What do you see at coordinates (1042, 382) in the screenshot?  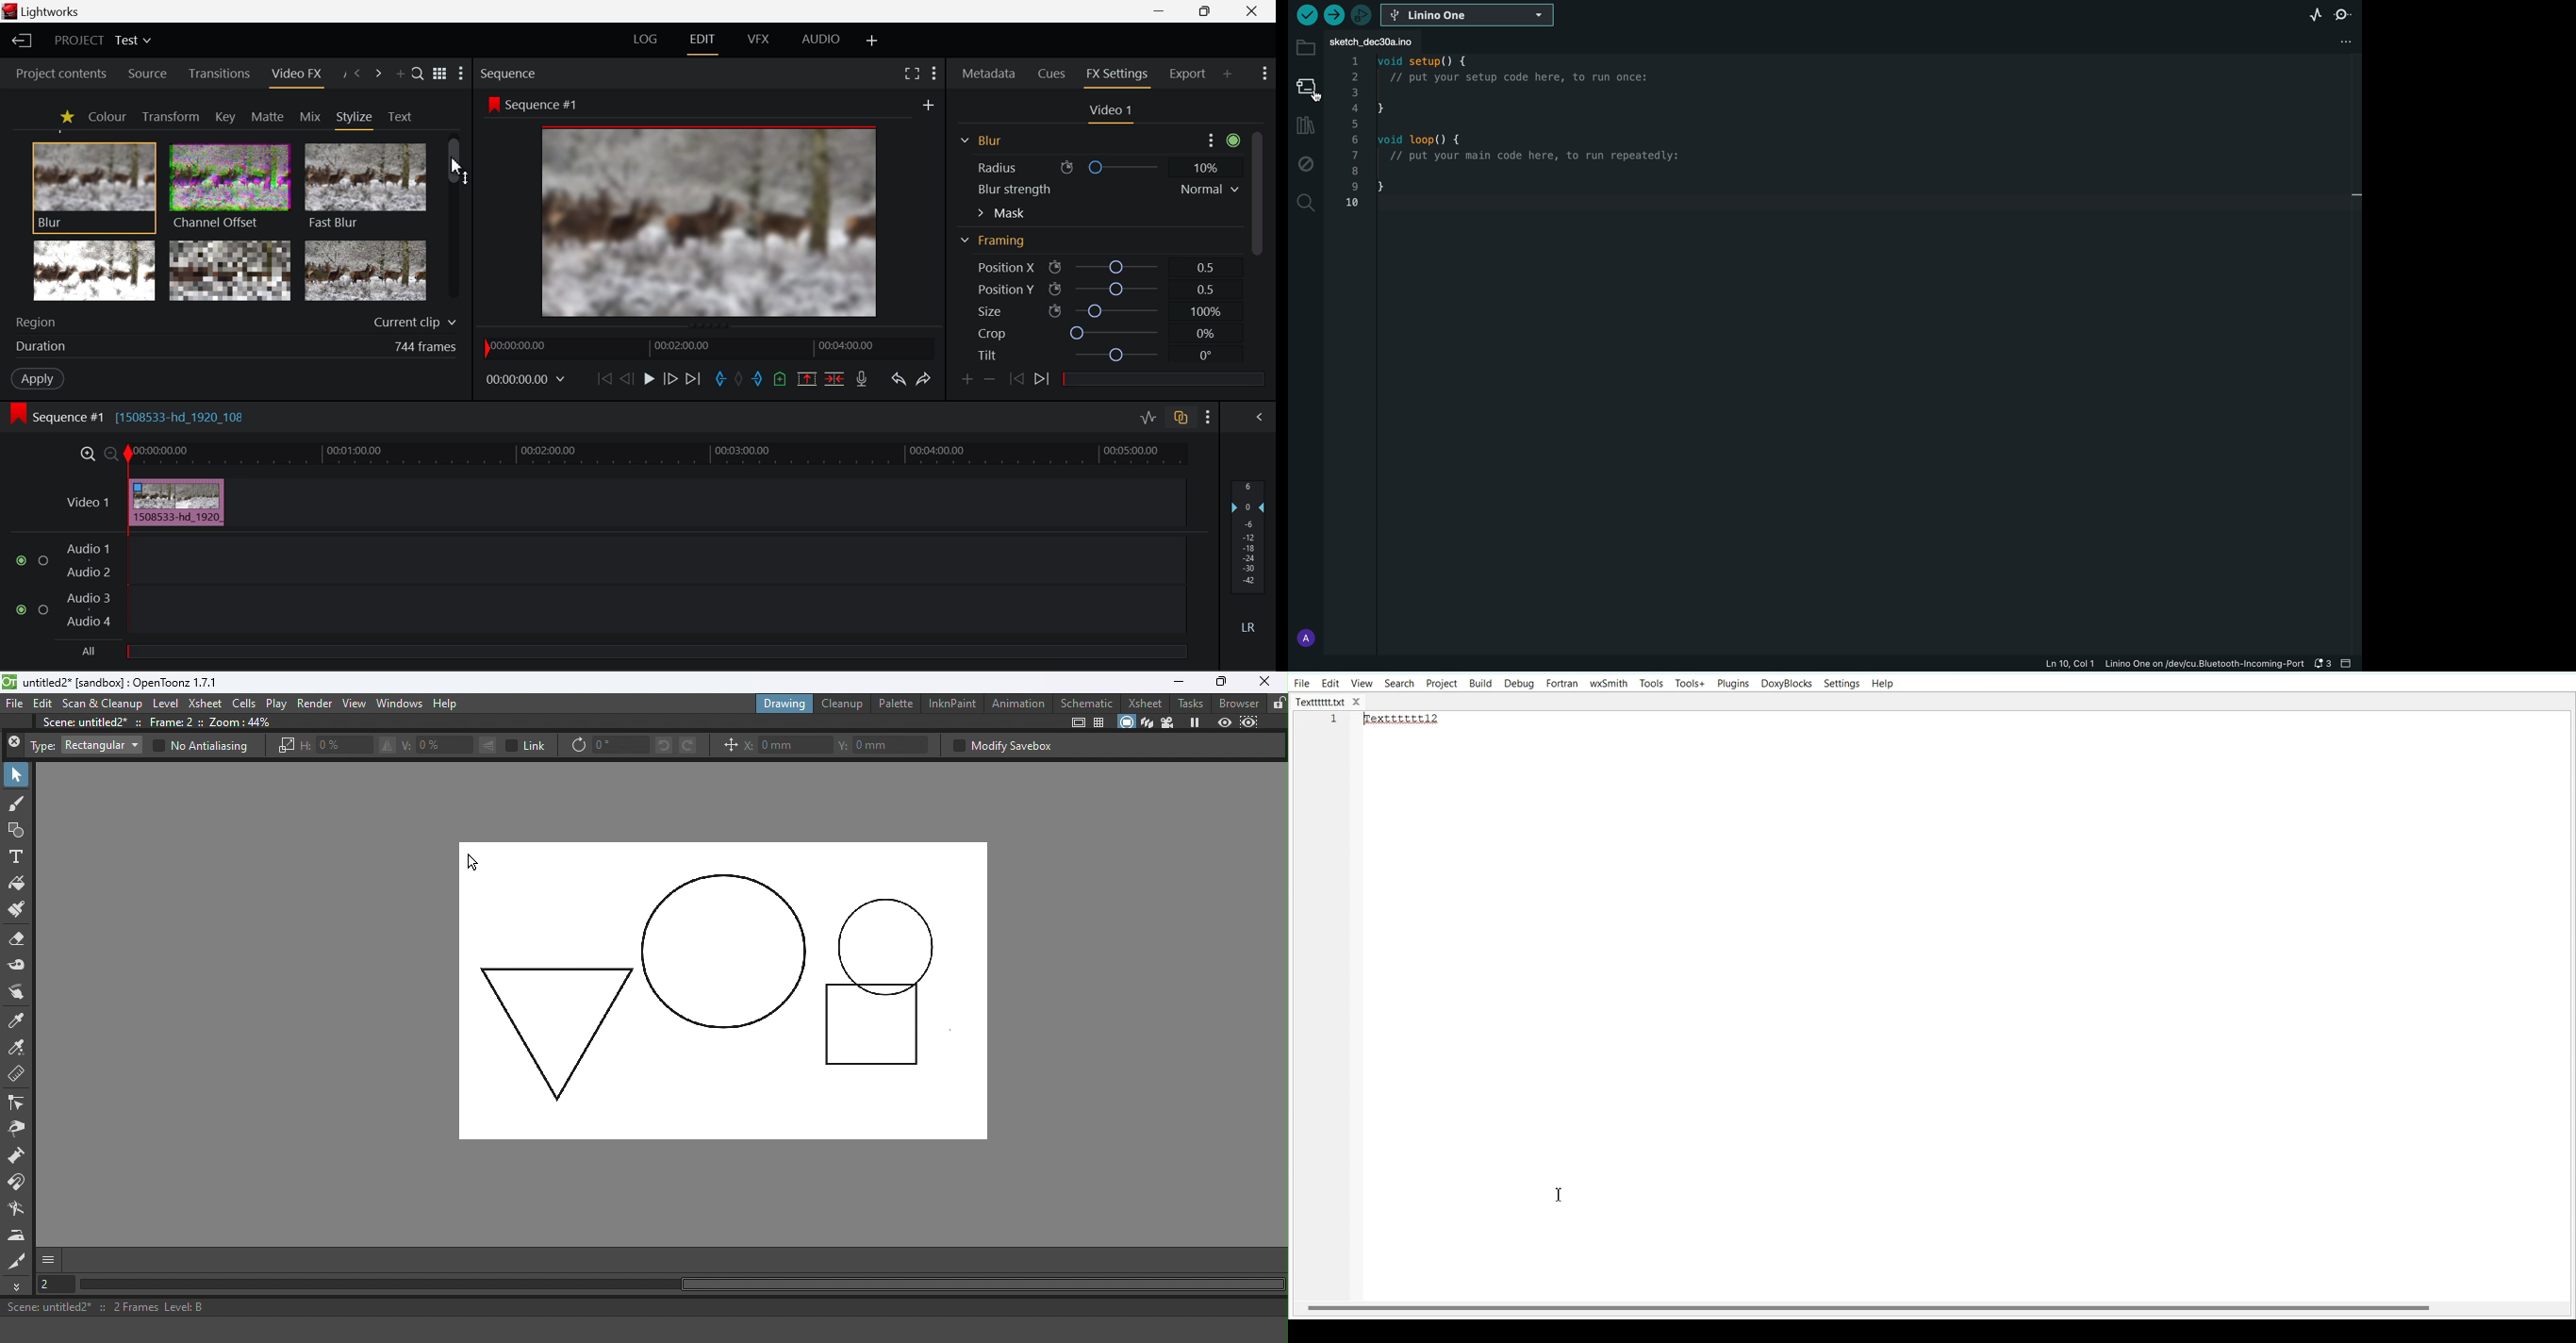 I see `Next keyframe` at bounding box center [1042, 382].